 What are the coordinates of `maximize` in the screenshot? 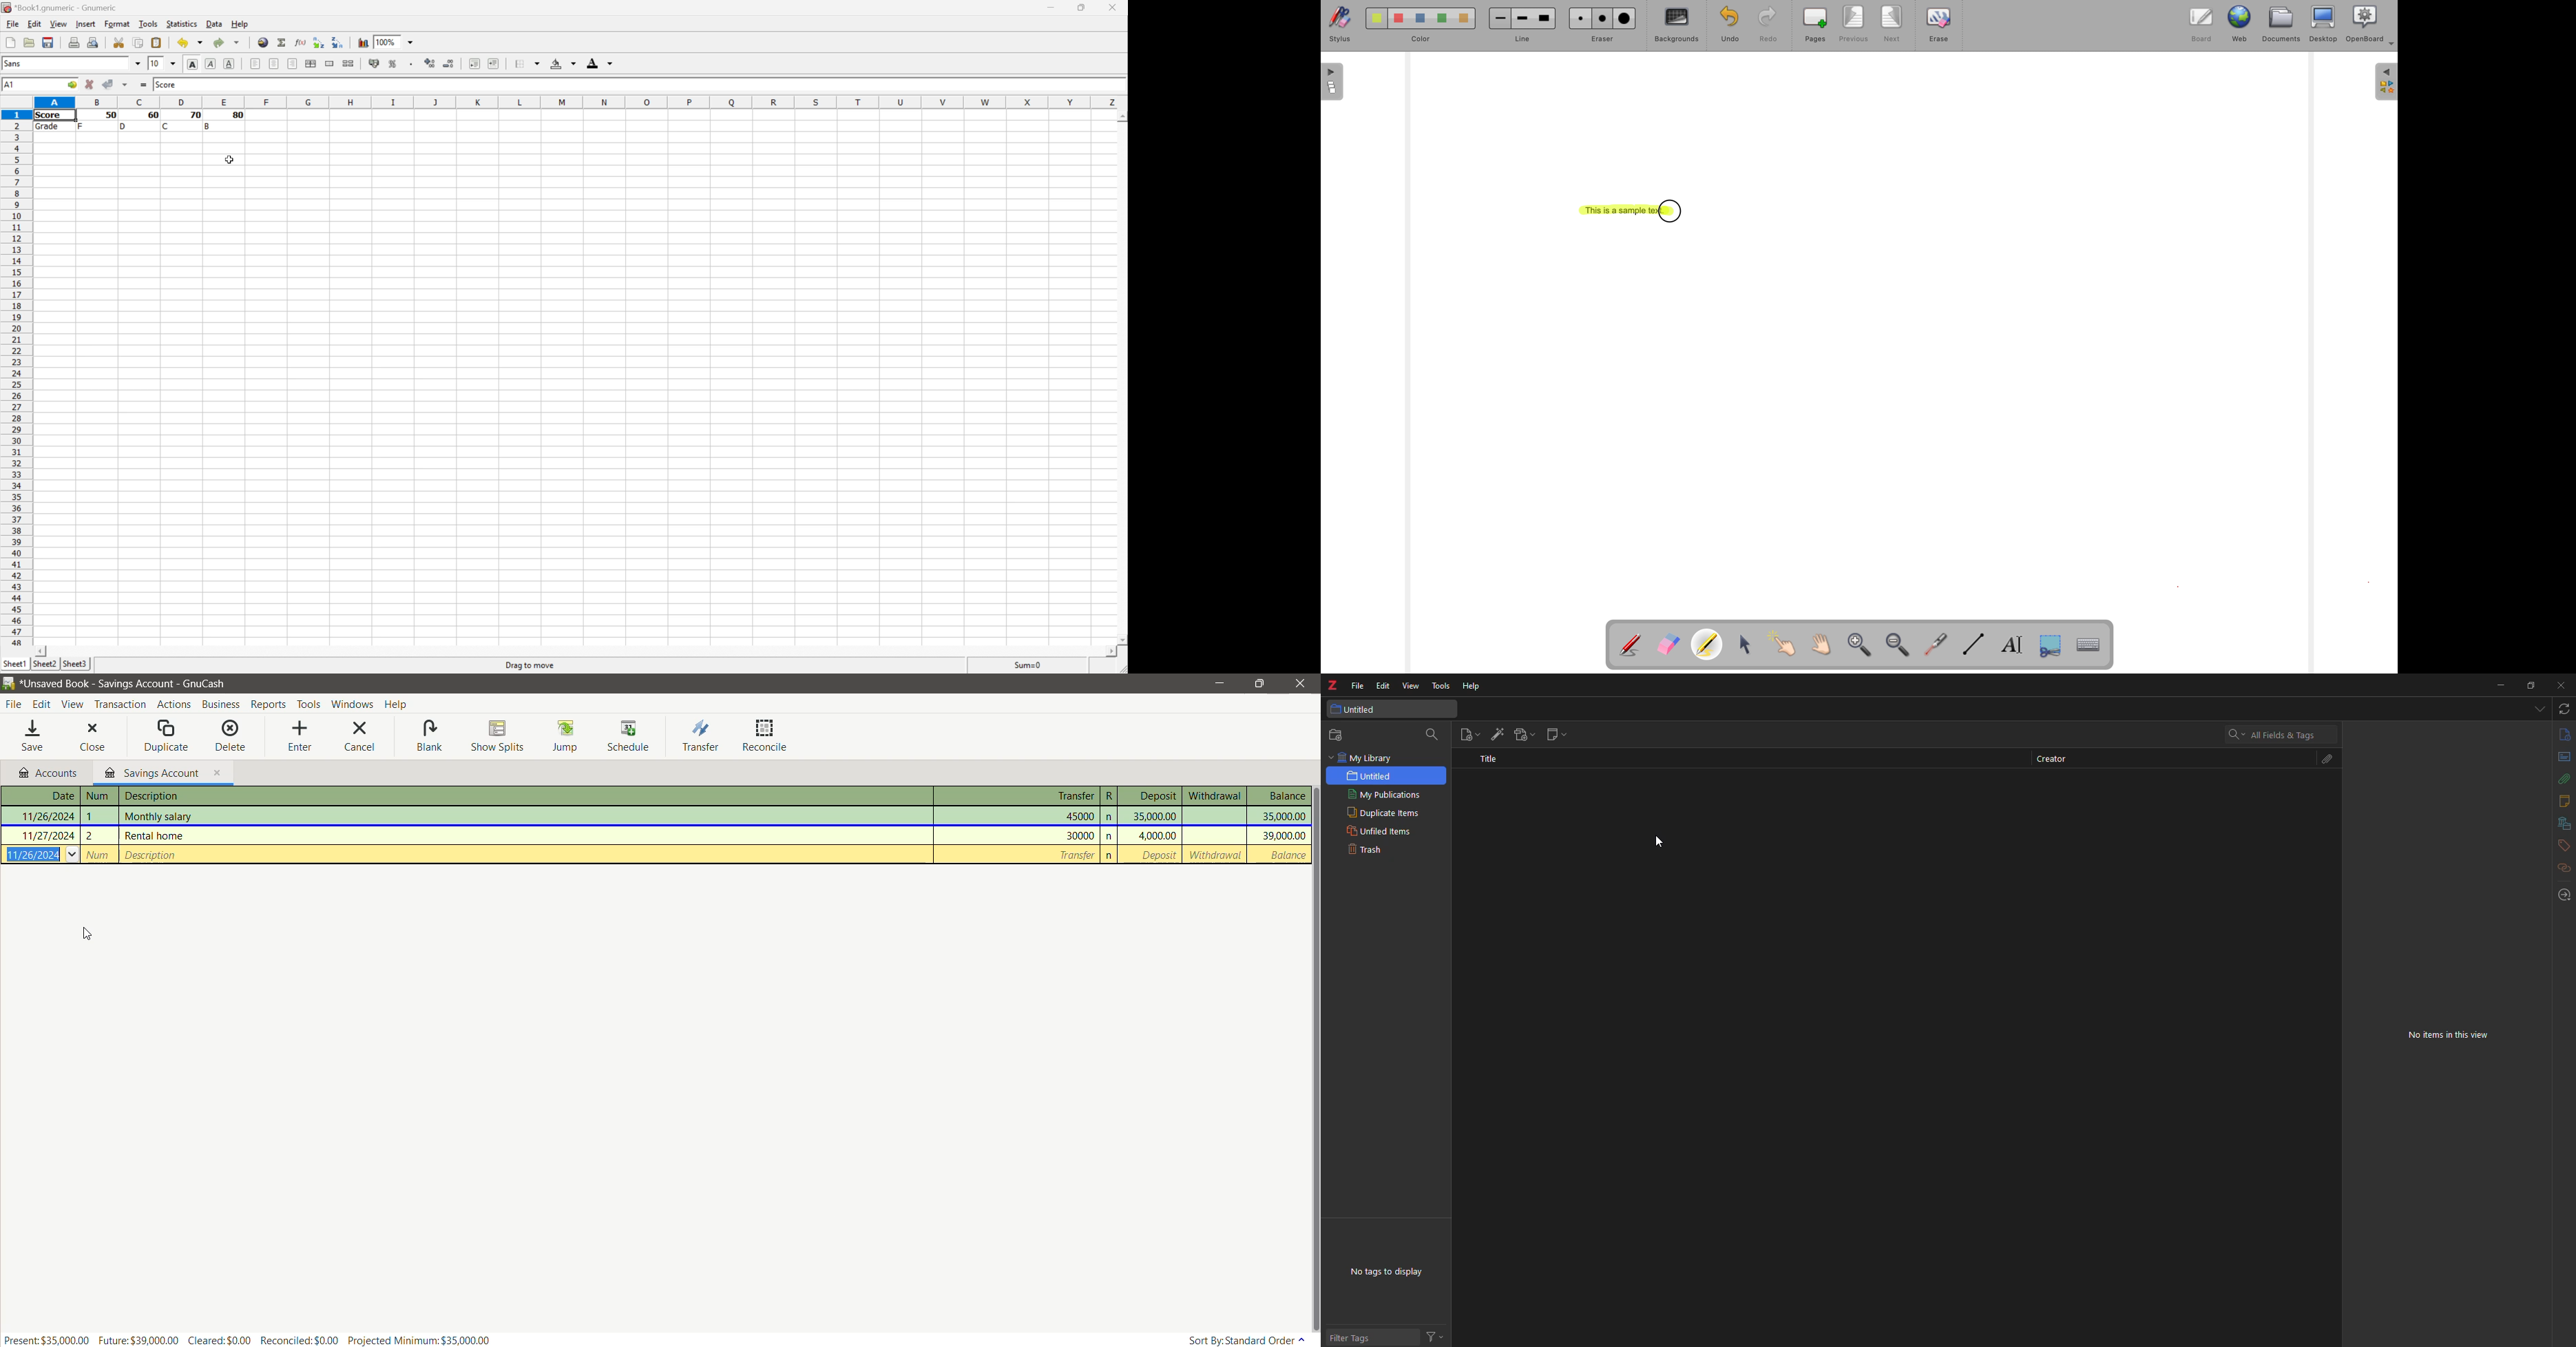 It's located at (2533, 685).